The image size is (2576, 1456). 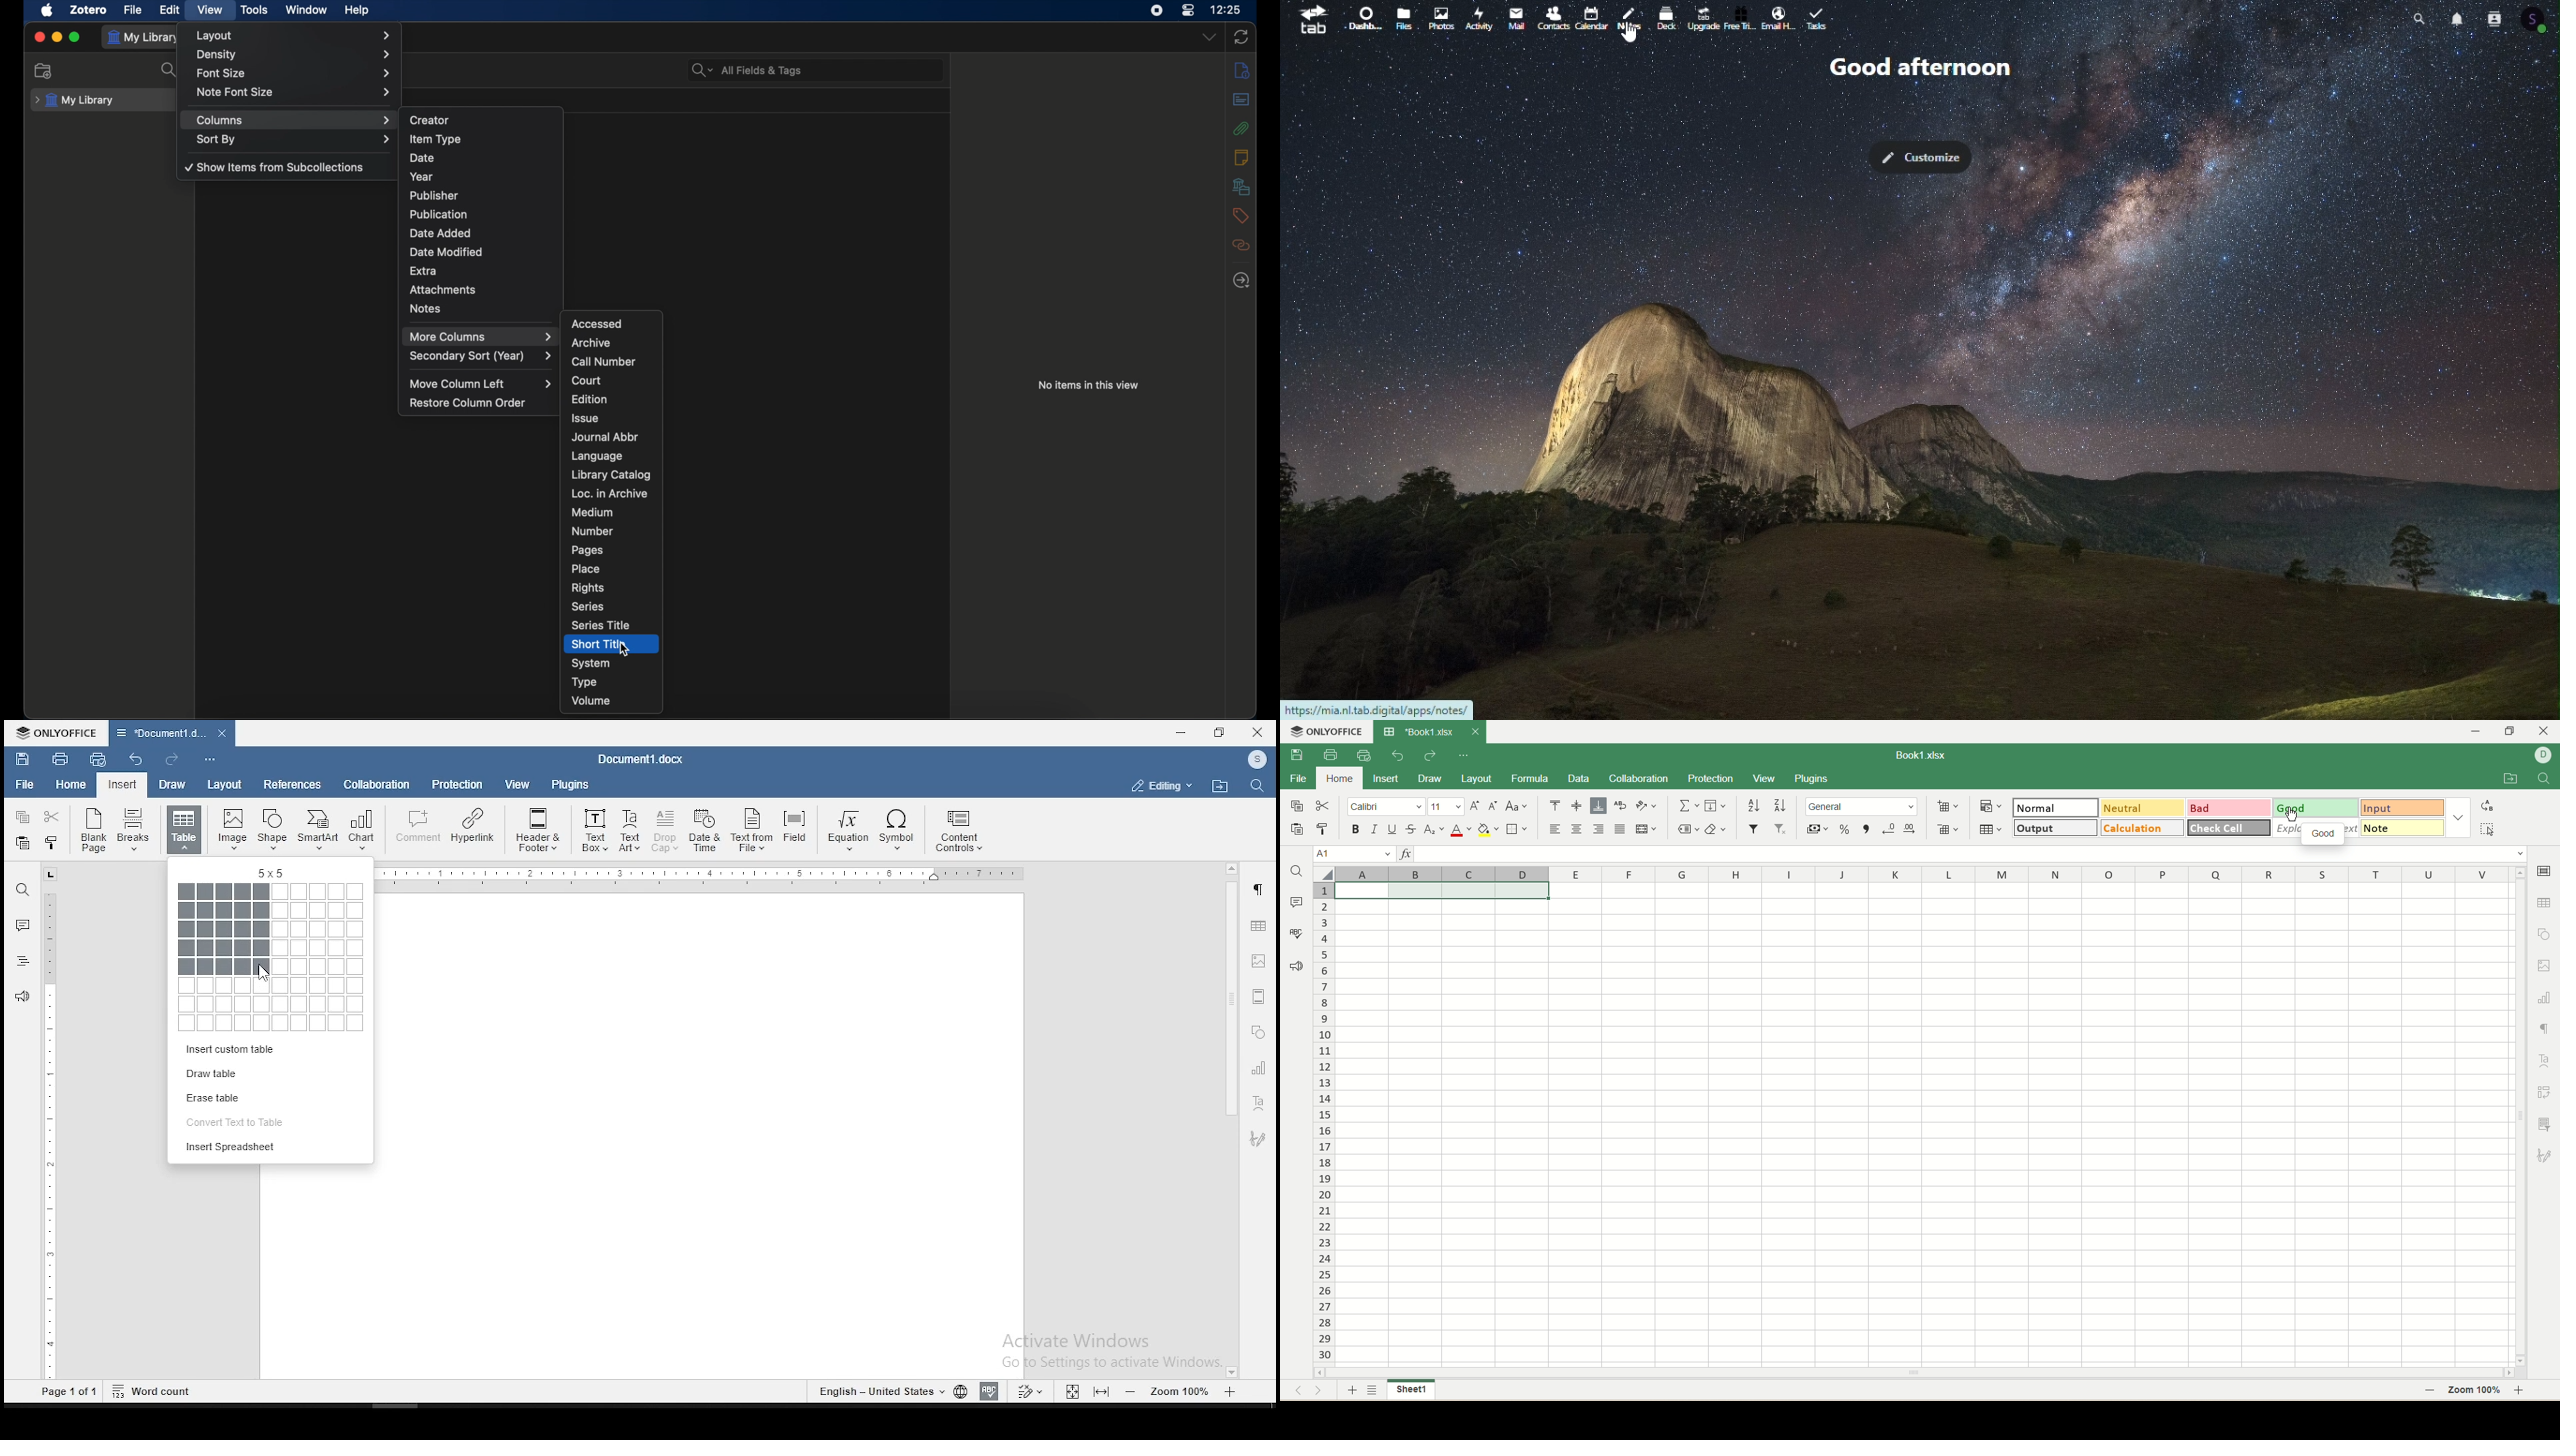 What do you see at coordinates (2315, 828) in the screenshot?
I see `explanatory text` at bounding box center [2315, 828].